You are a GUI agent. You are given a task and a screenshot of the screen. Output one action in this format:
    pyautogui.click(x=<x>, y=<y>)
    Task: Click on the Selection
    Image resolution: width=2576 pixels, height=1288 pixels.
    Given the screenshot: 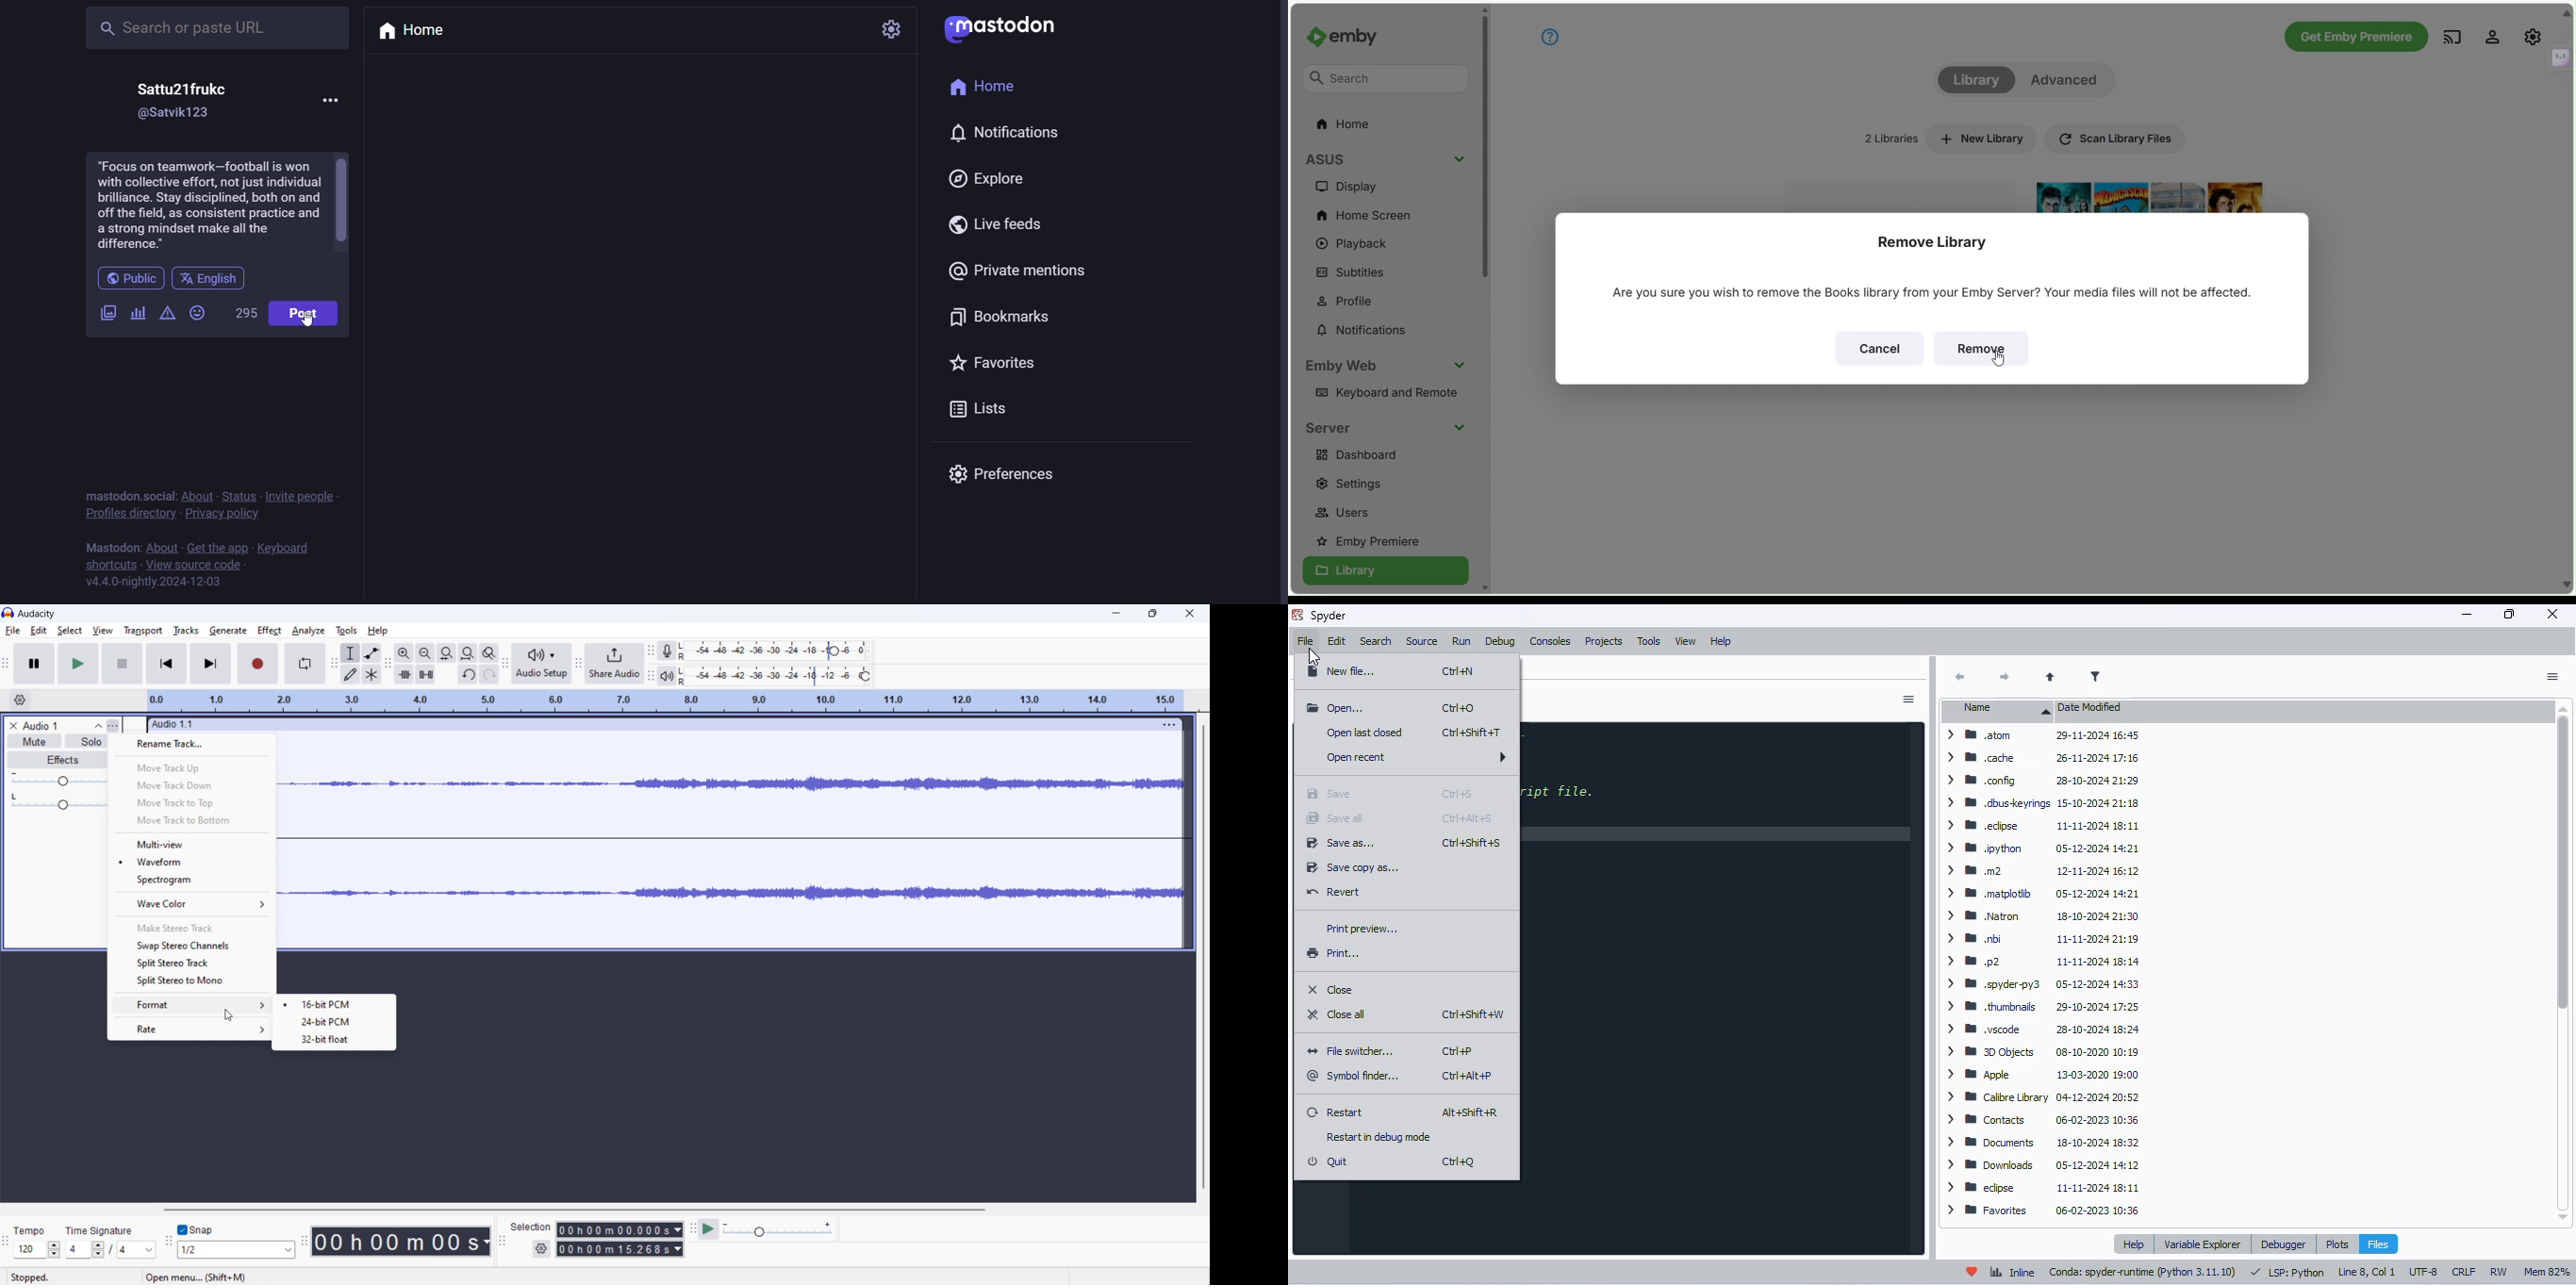 What is the action you would take?
    pyautogui.click(x=531, y=1226)
    